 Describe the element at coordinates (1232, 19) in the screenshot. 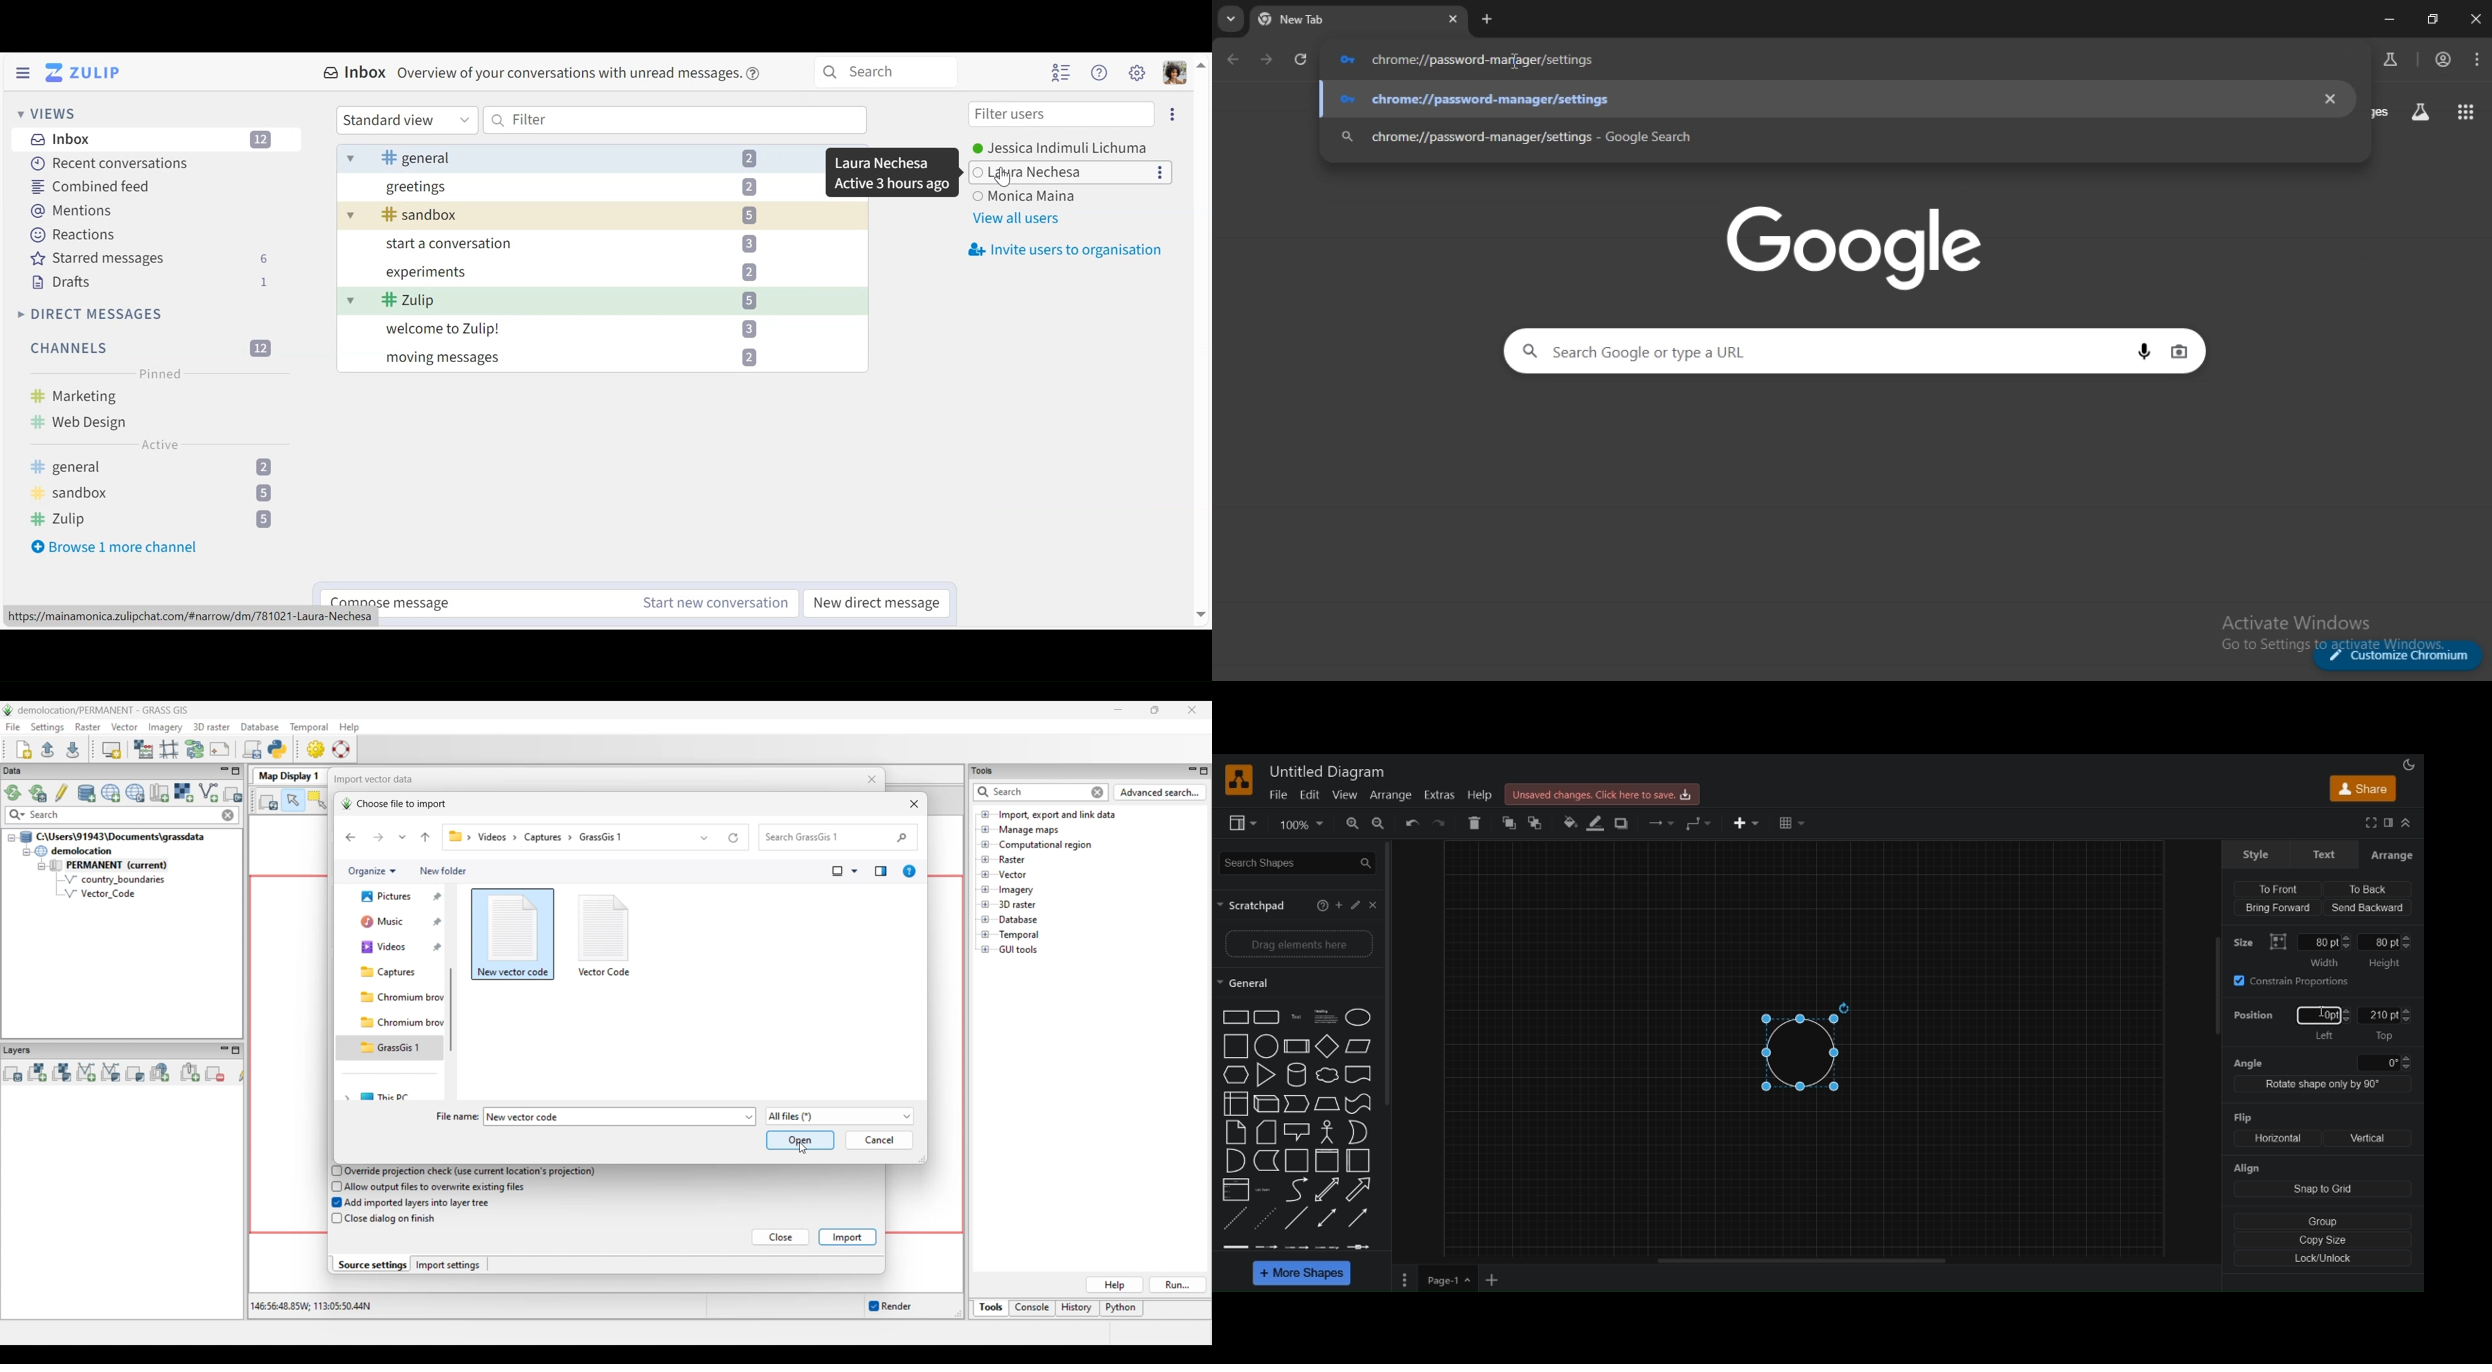

I see `search tabs` at that location.